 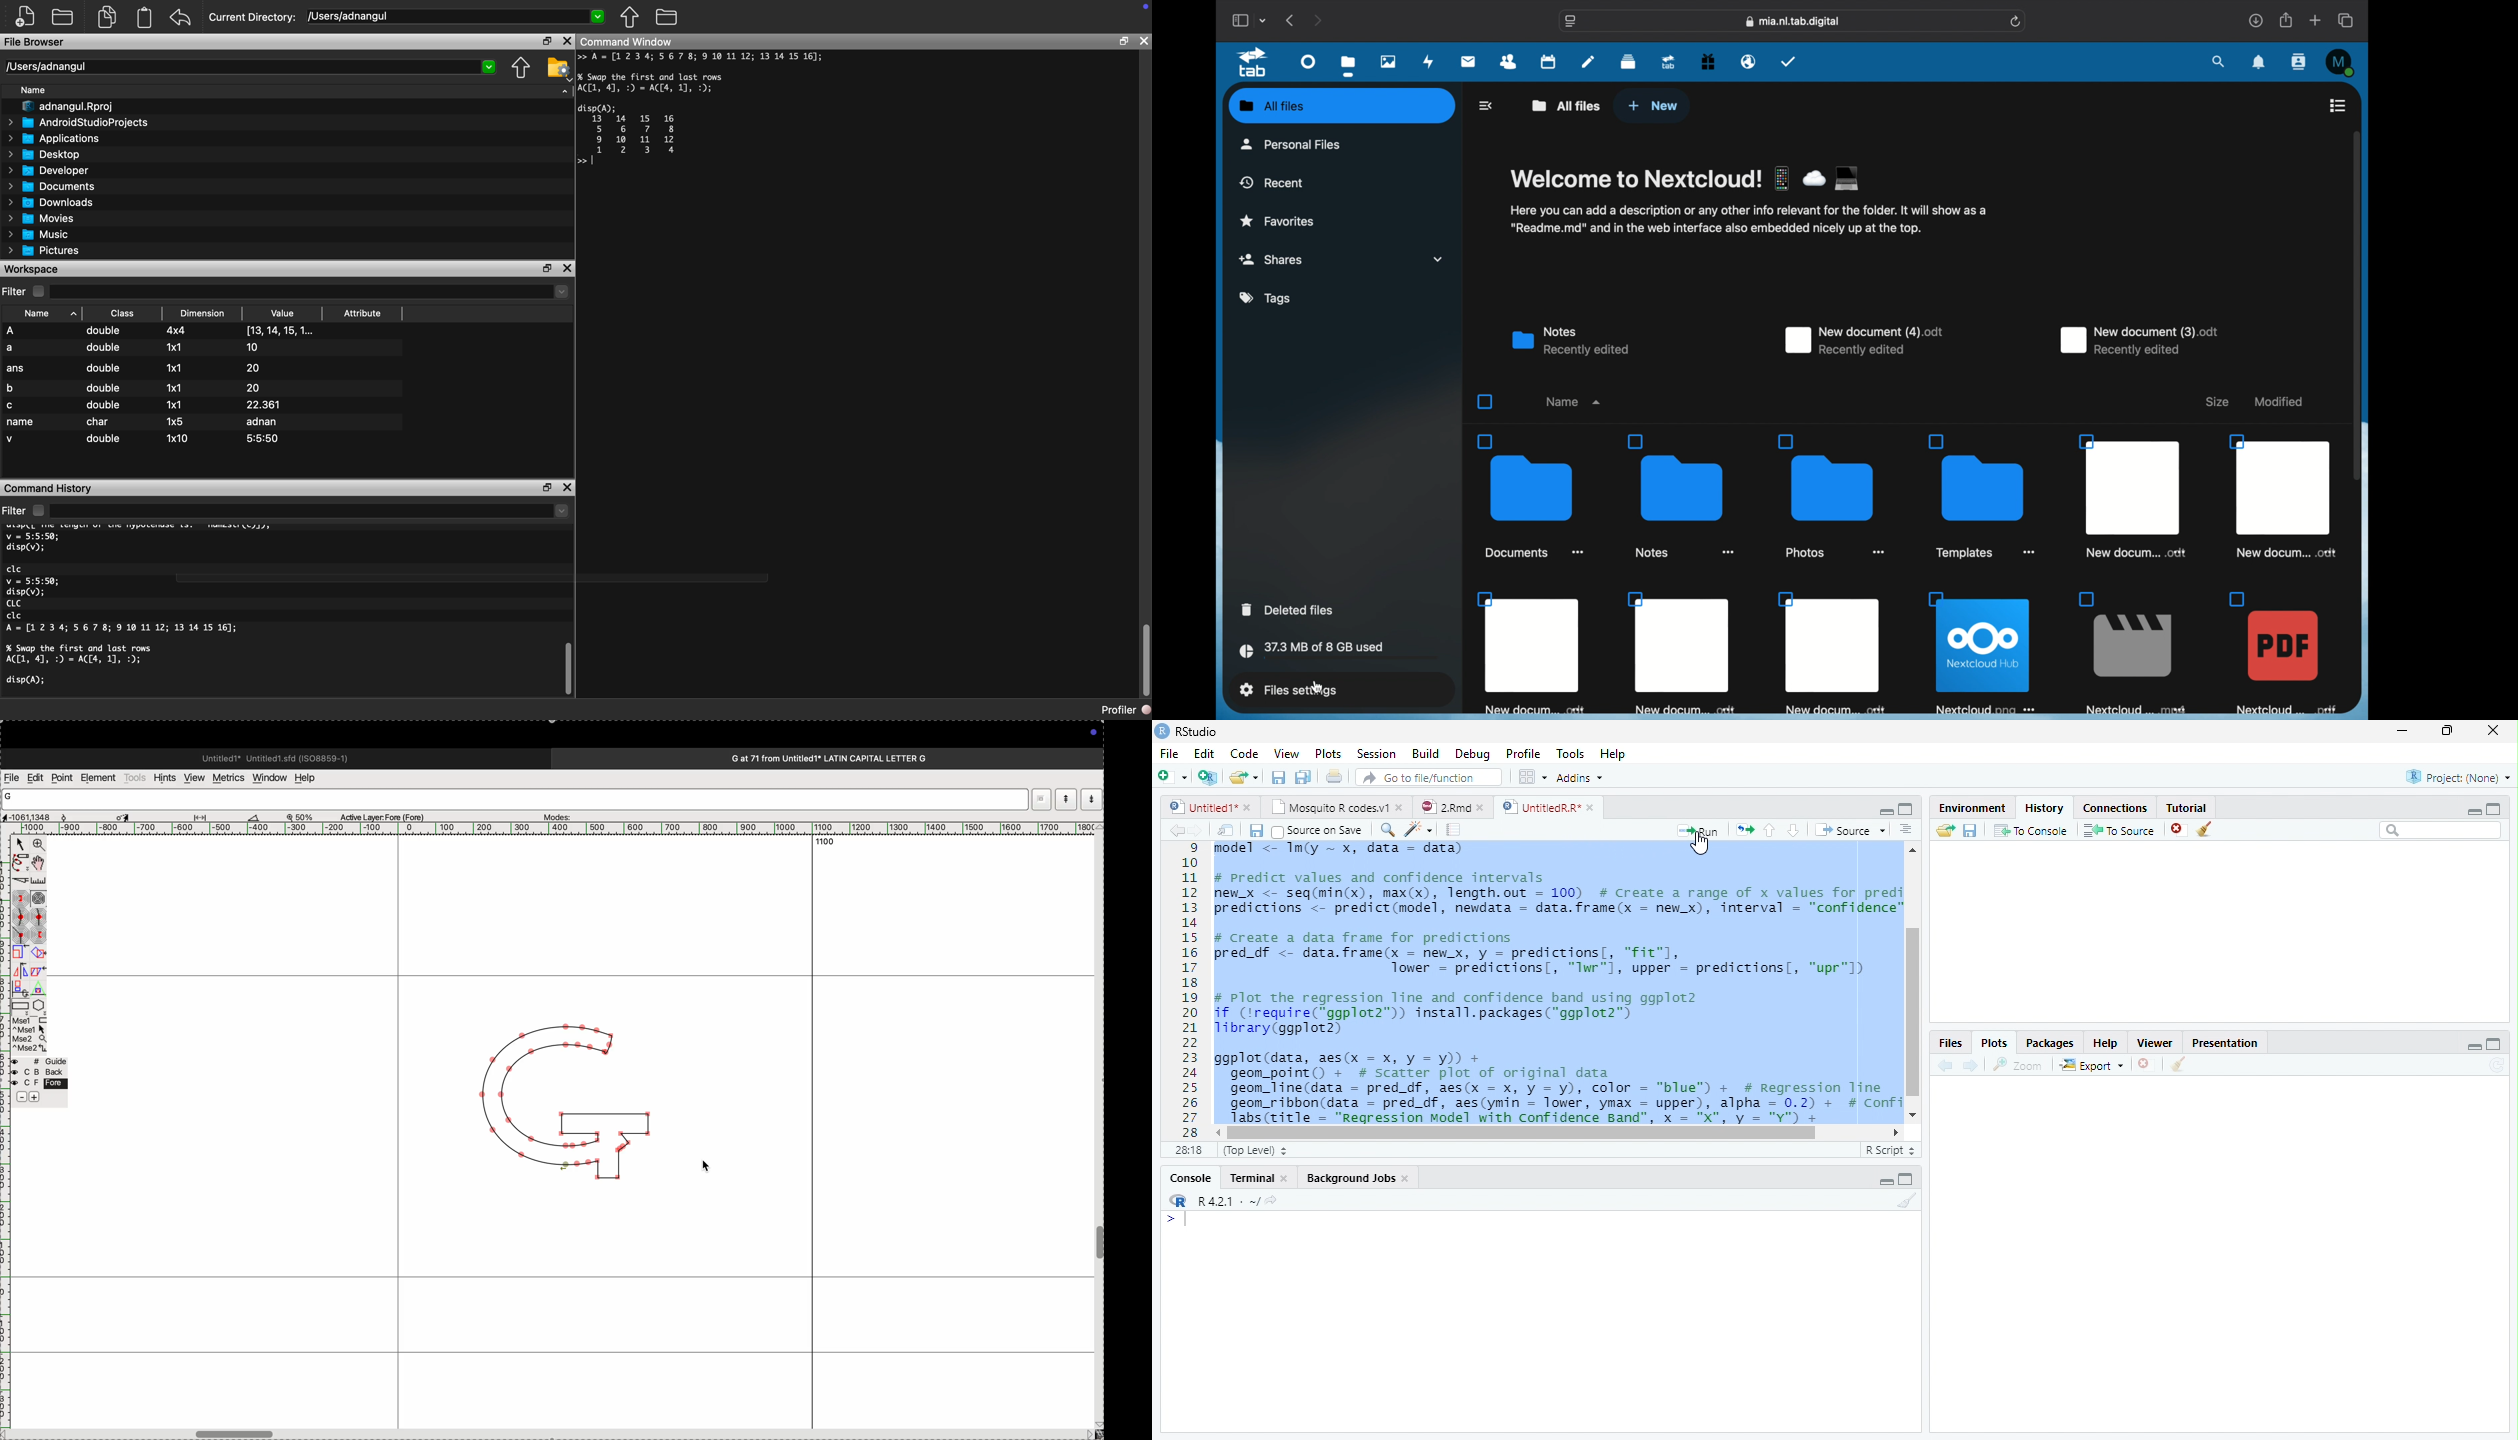 What do you see at coordinates (2205, 829) in the screenshot?
I see `Clear Console` at bounding box center [2205, 829].